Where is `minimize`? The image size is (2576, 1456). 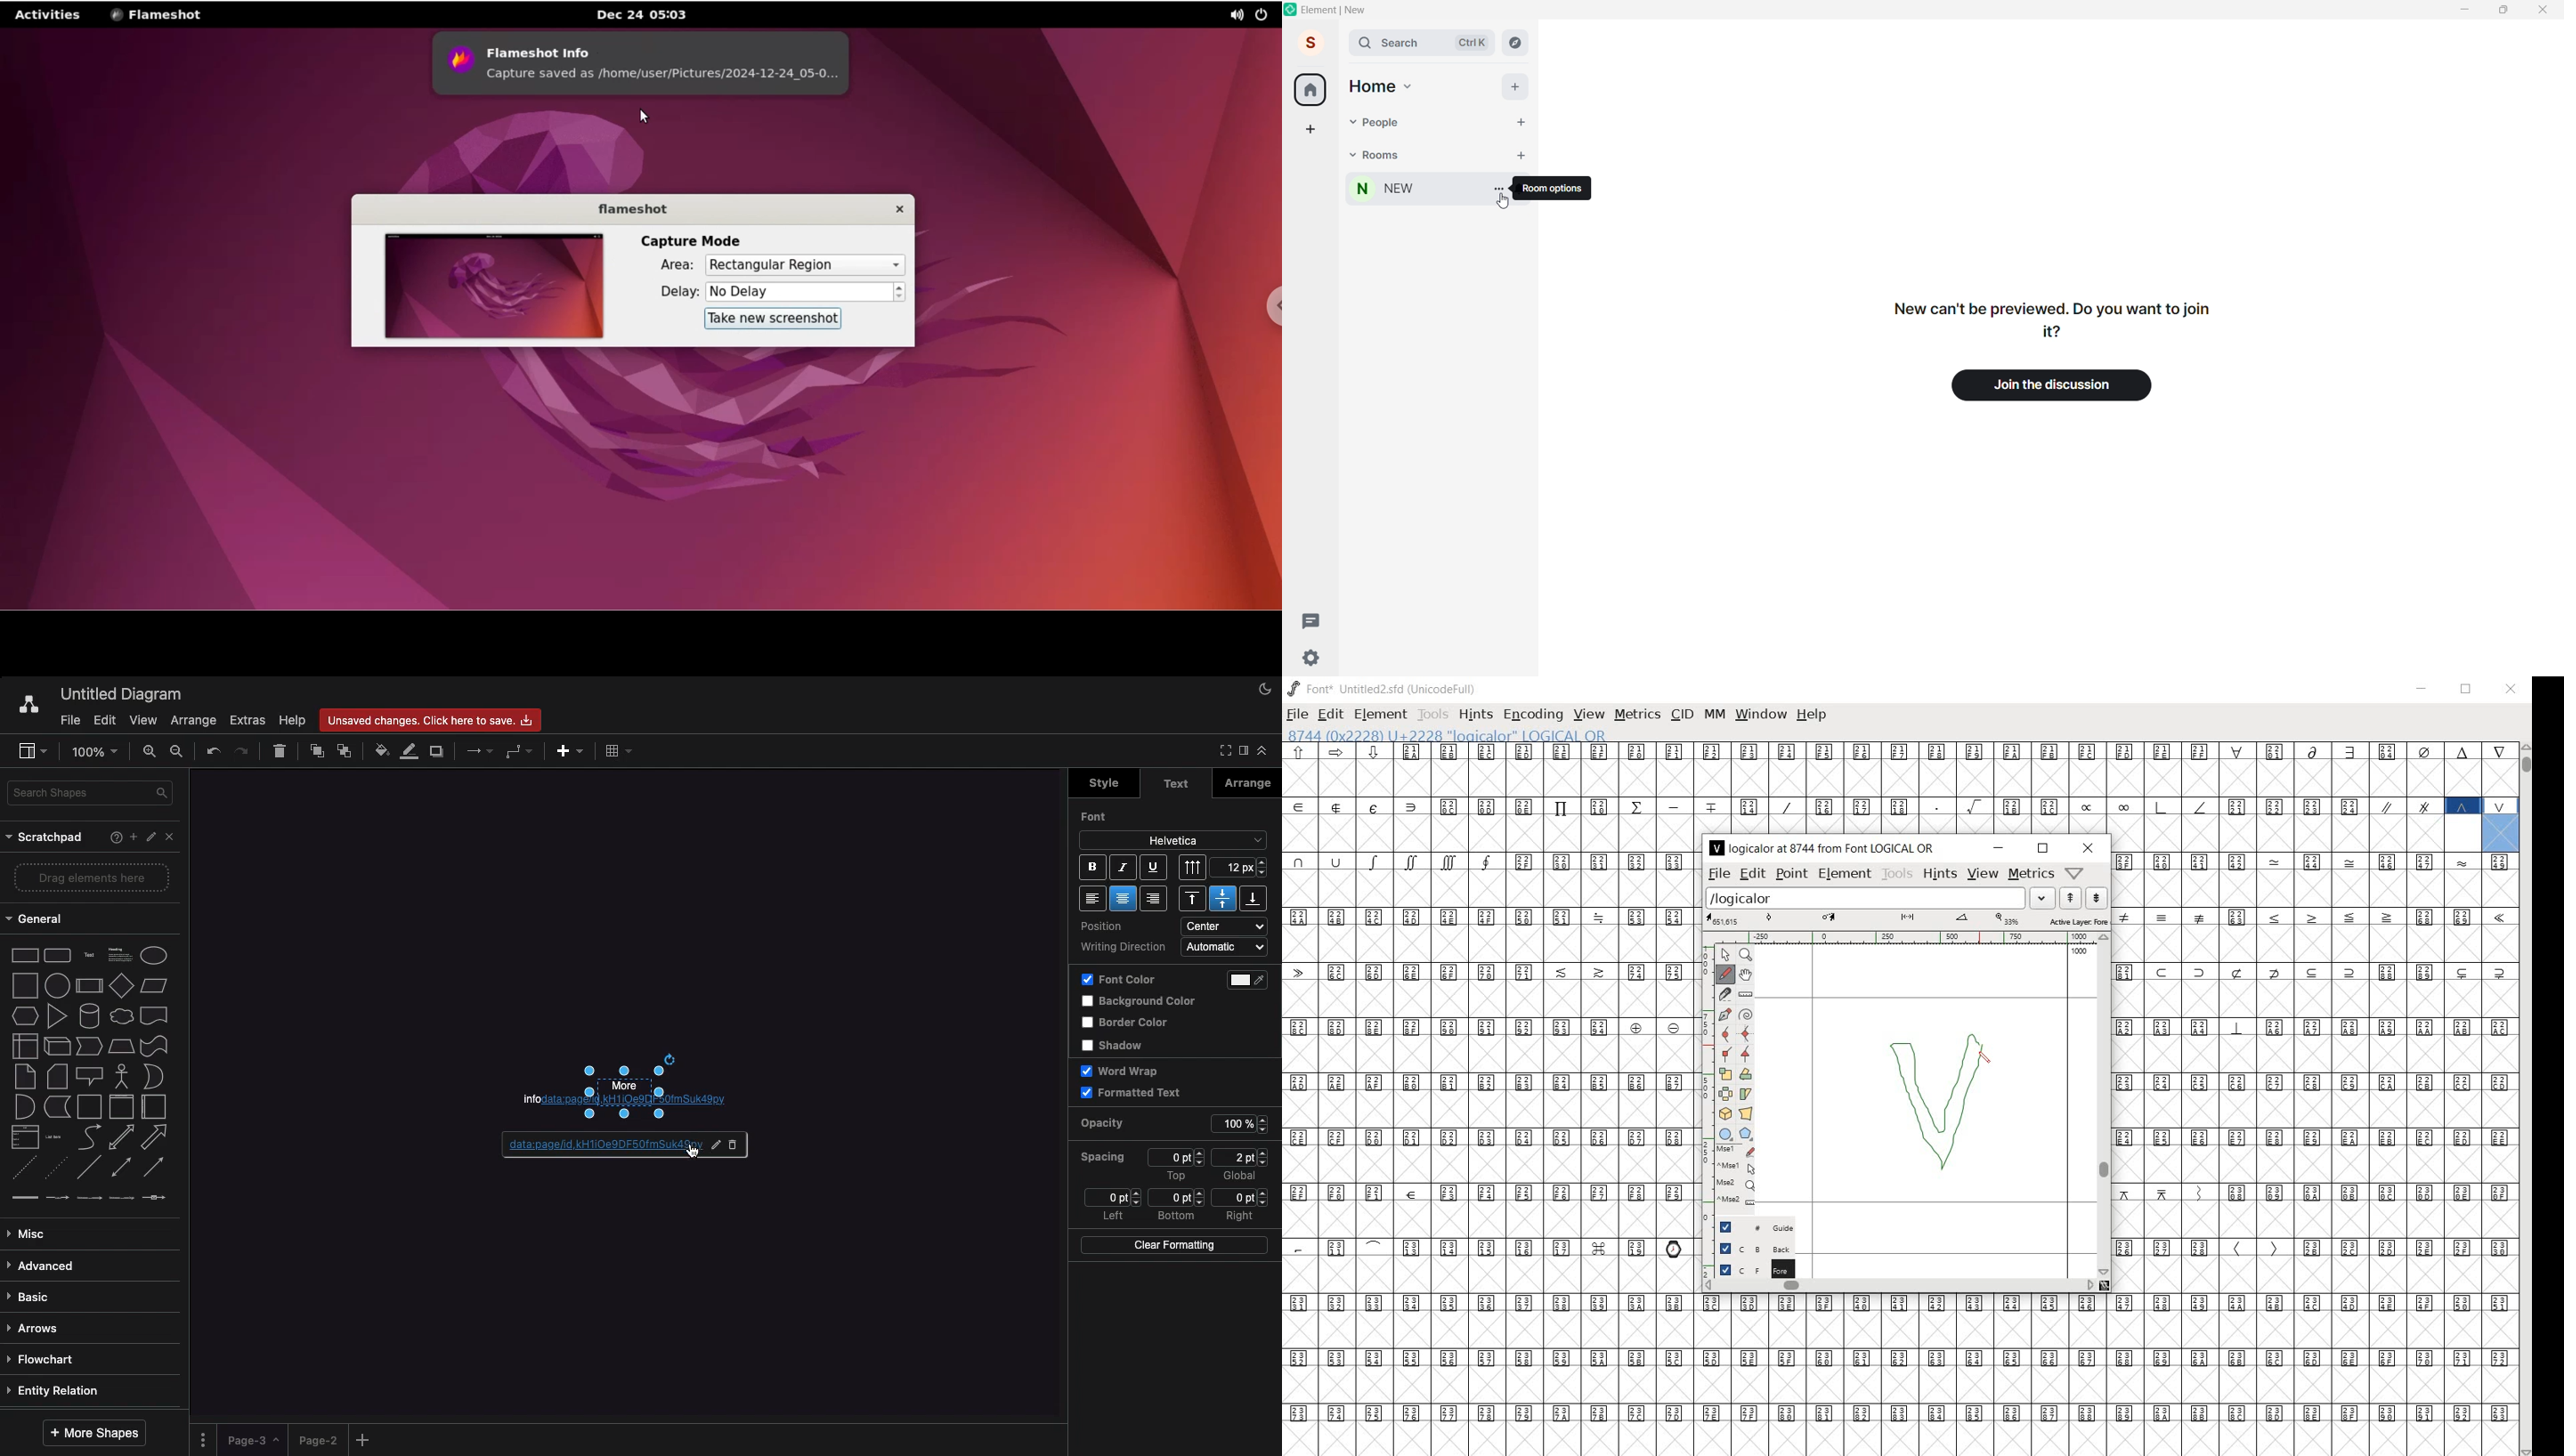
minimize is located at coordinates (2423, 689).